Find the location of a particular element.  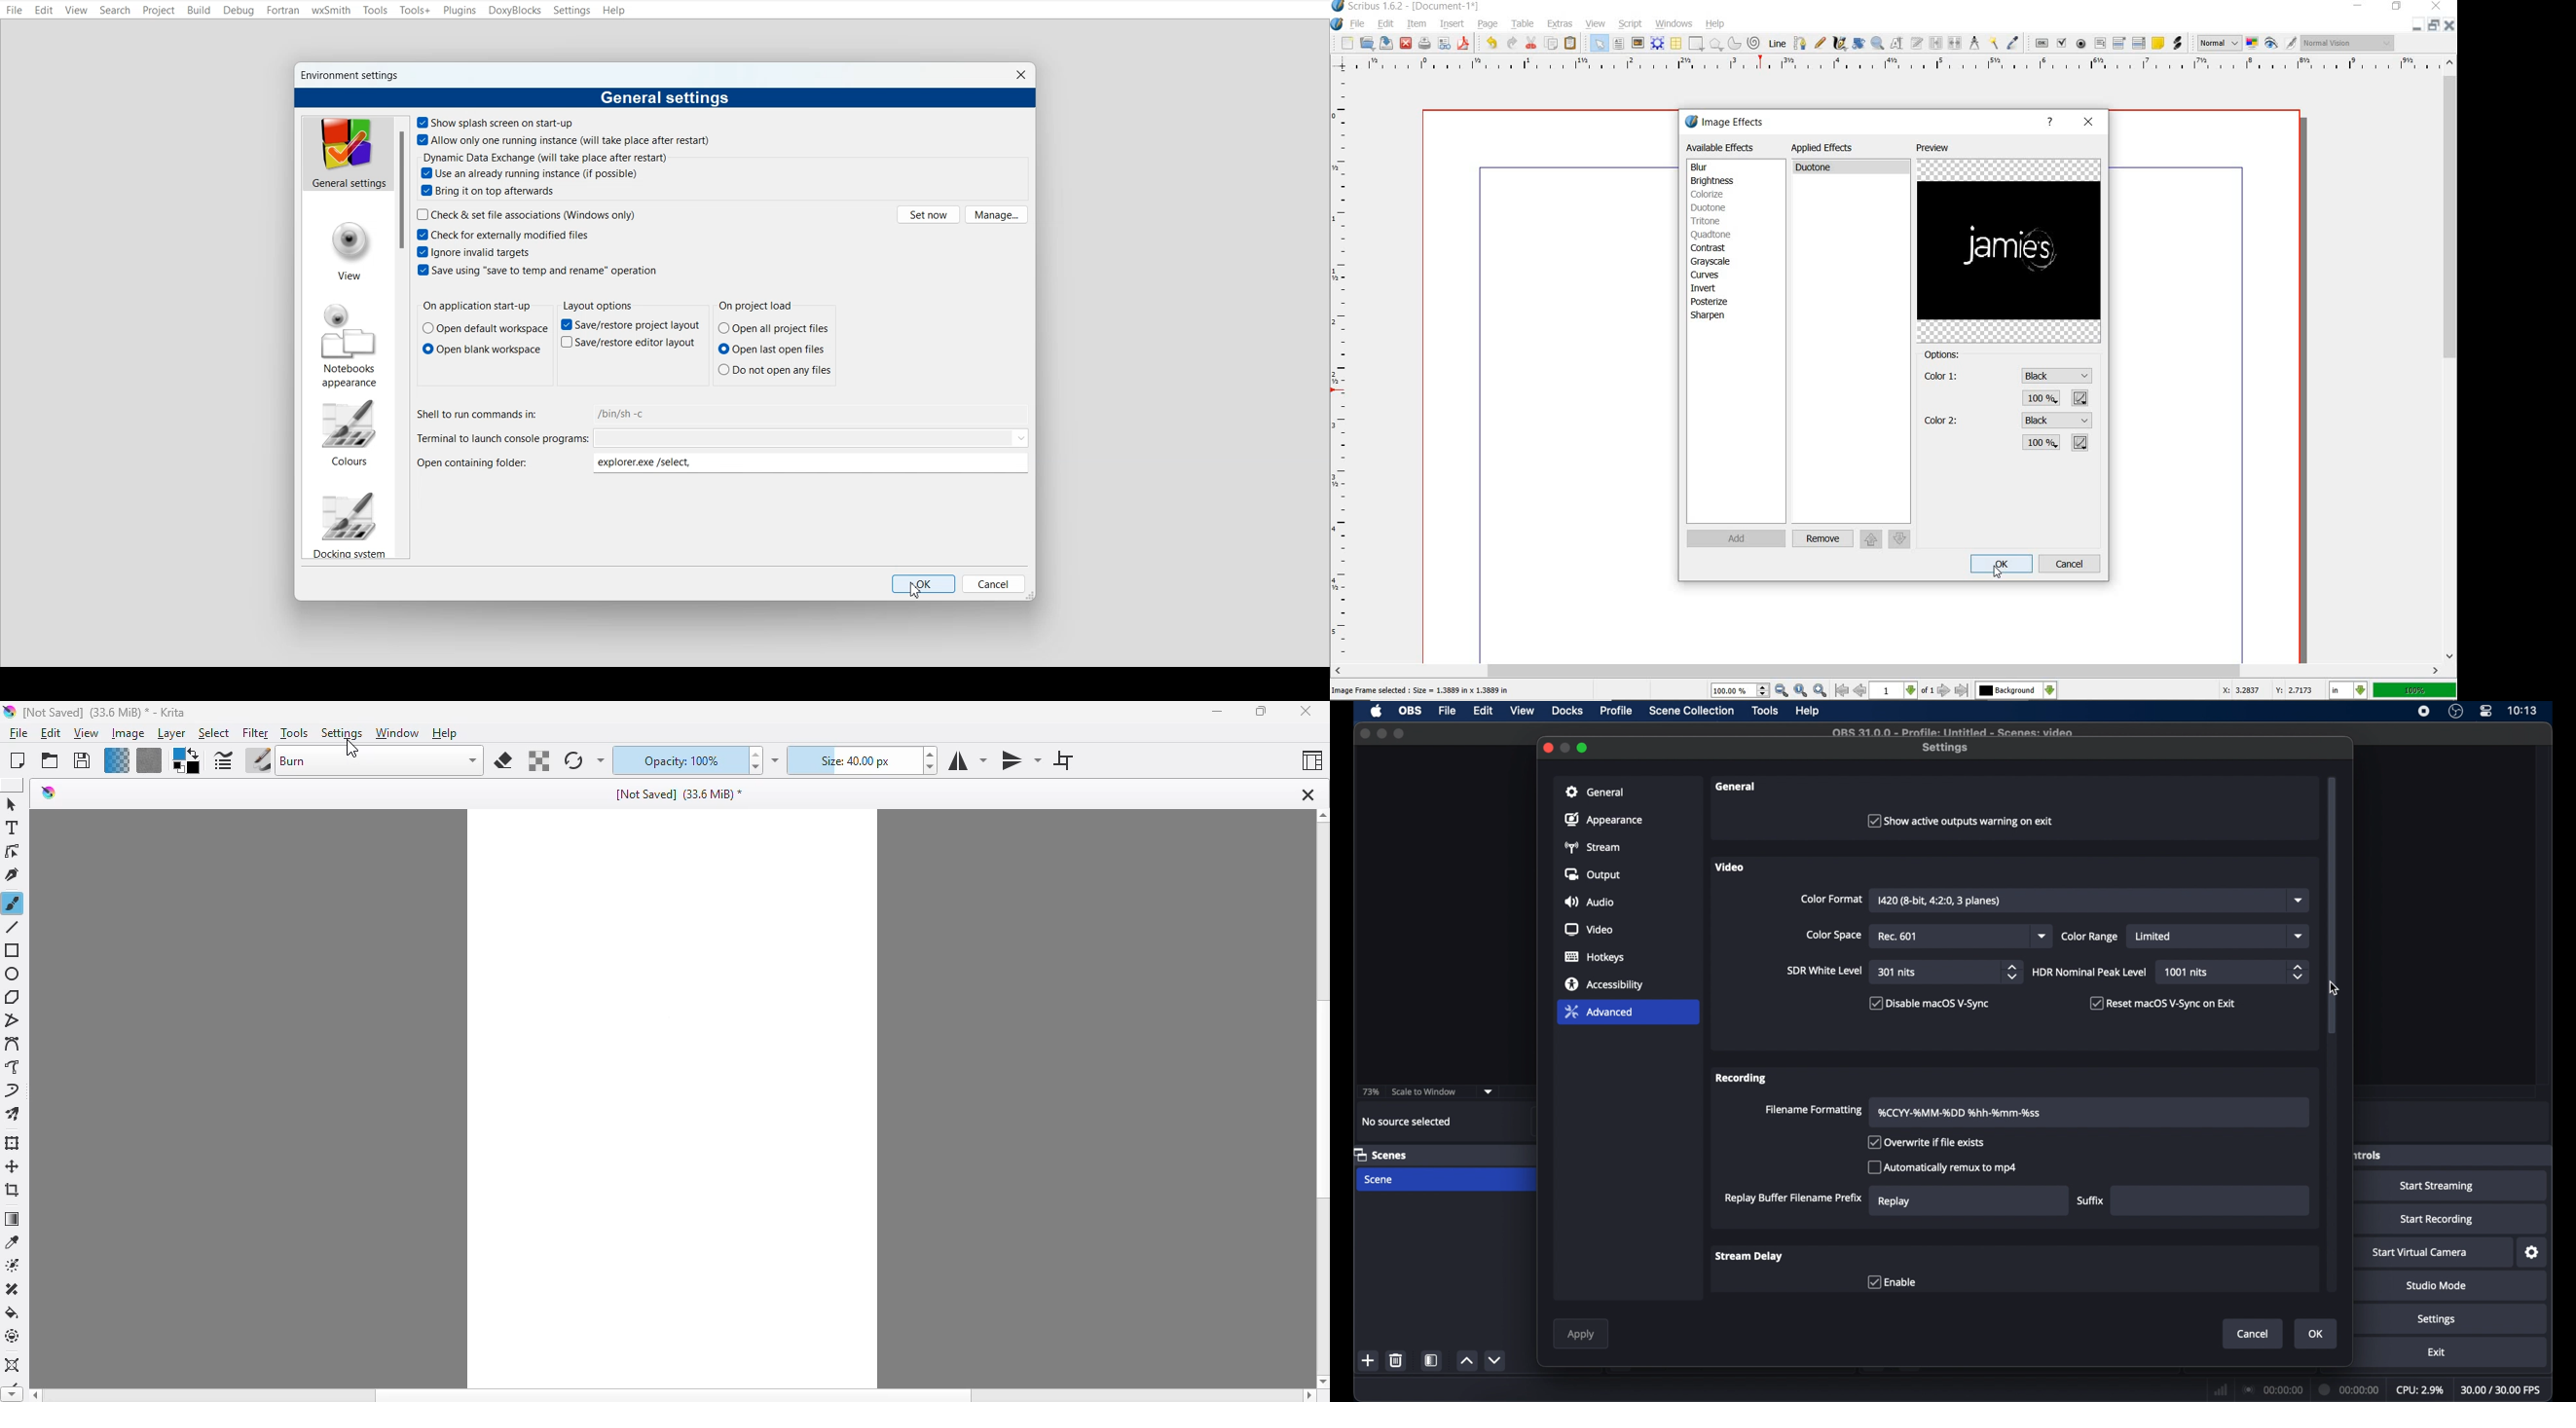

checkbox is located at coordinates (2163, 1003).